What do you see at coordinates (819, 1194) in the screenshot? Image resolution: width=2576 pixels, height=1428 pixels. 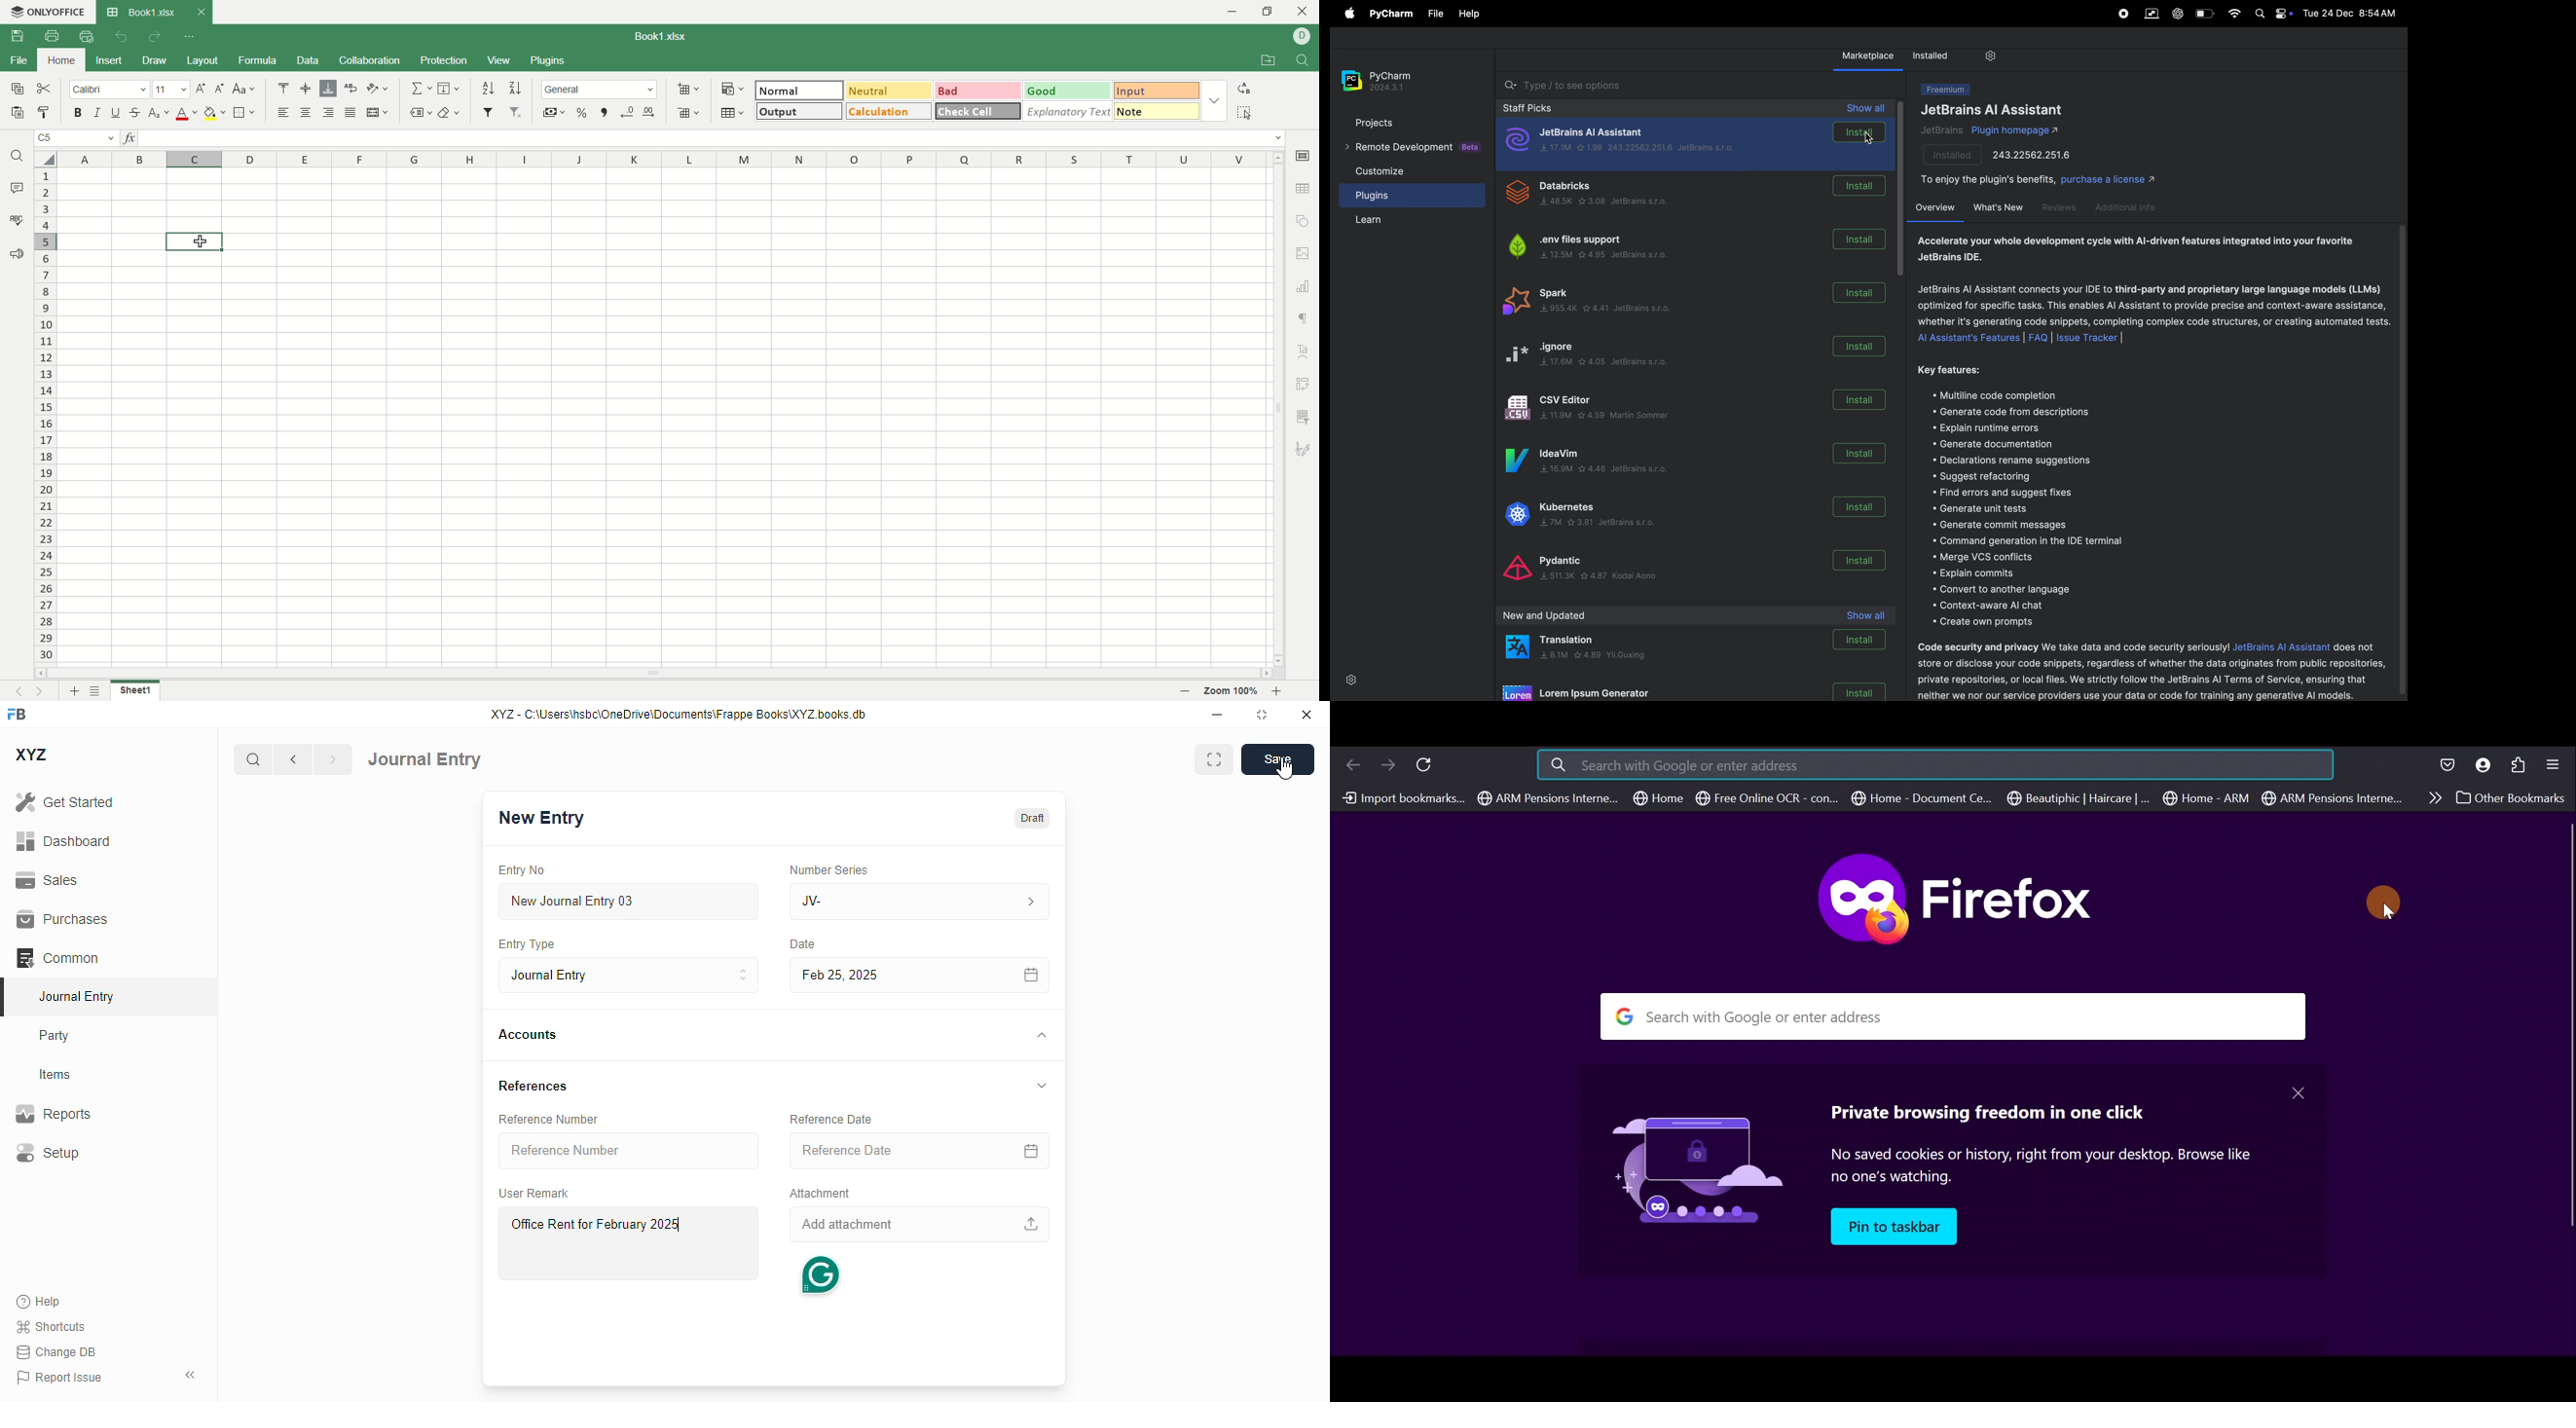 I see `attachment` at bounding box center [819, 1194].